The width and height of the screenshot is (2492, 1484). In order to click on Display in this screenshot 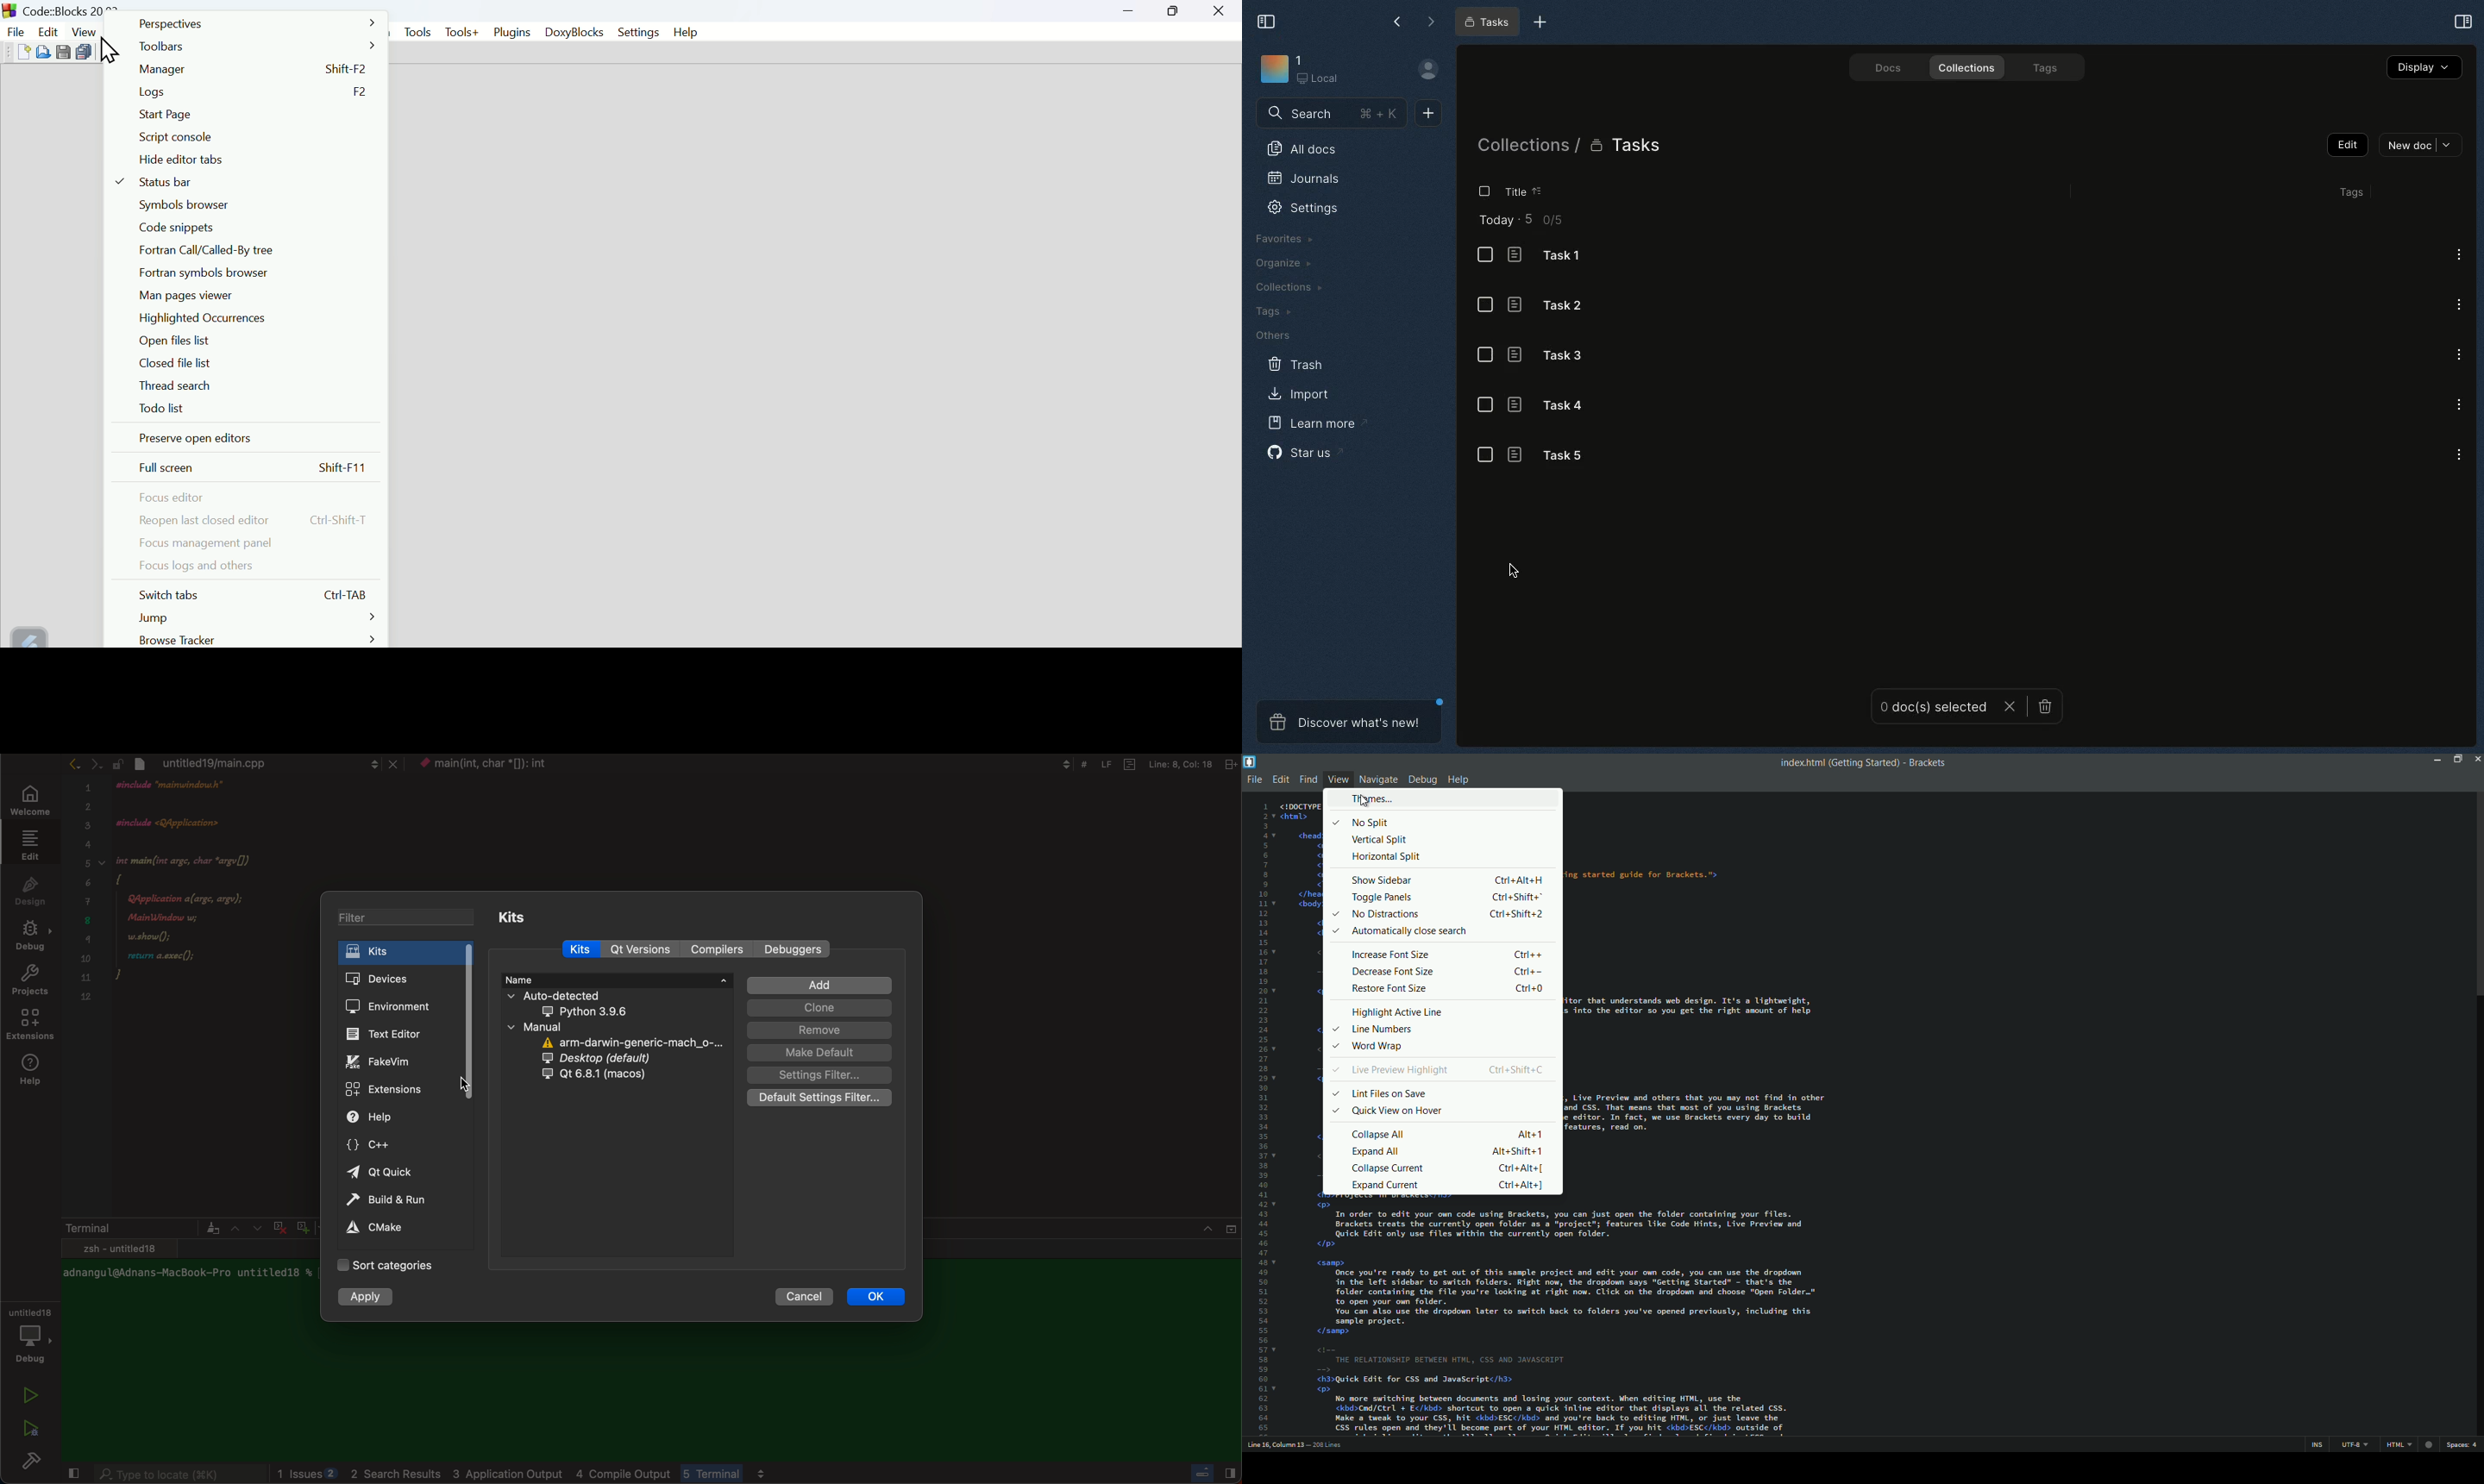, I will do `click(2424, 67)`.